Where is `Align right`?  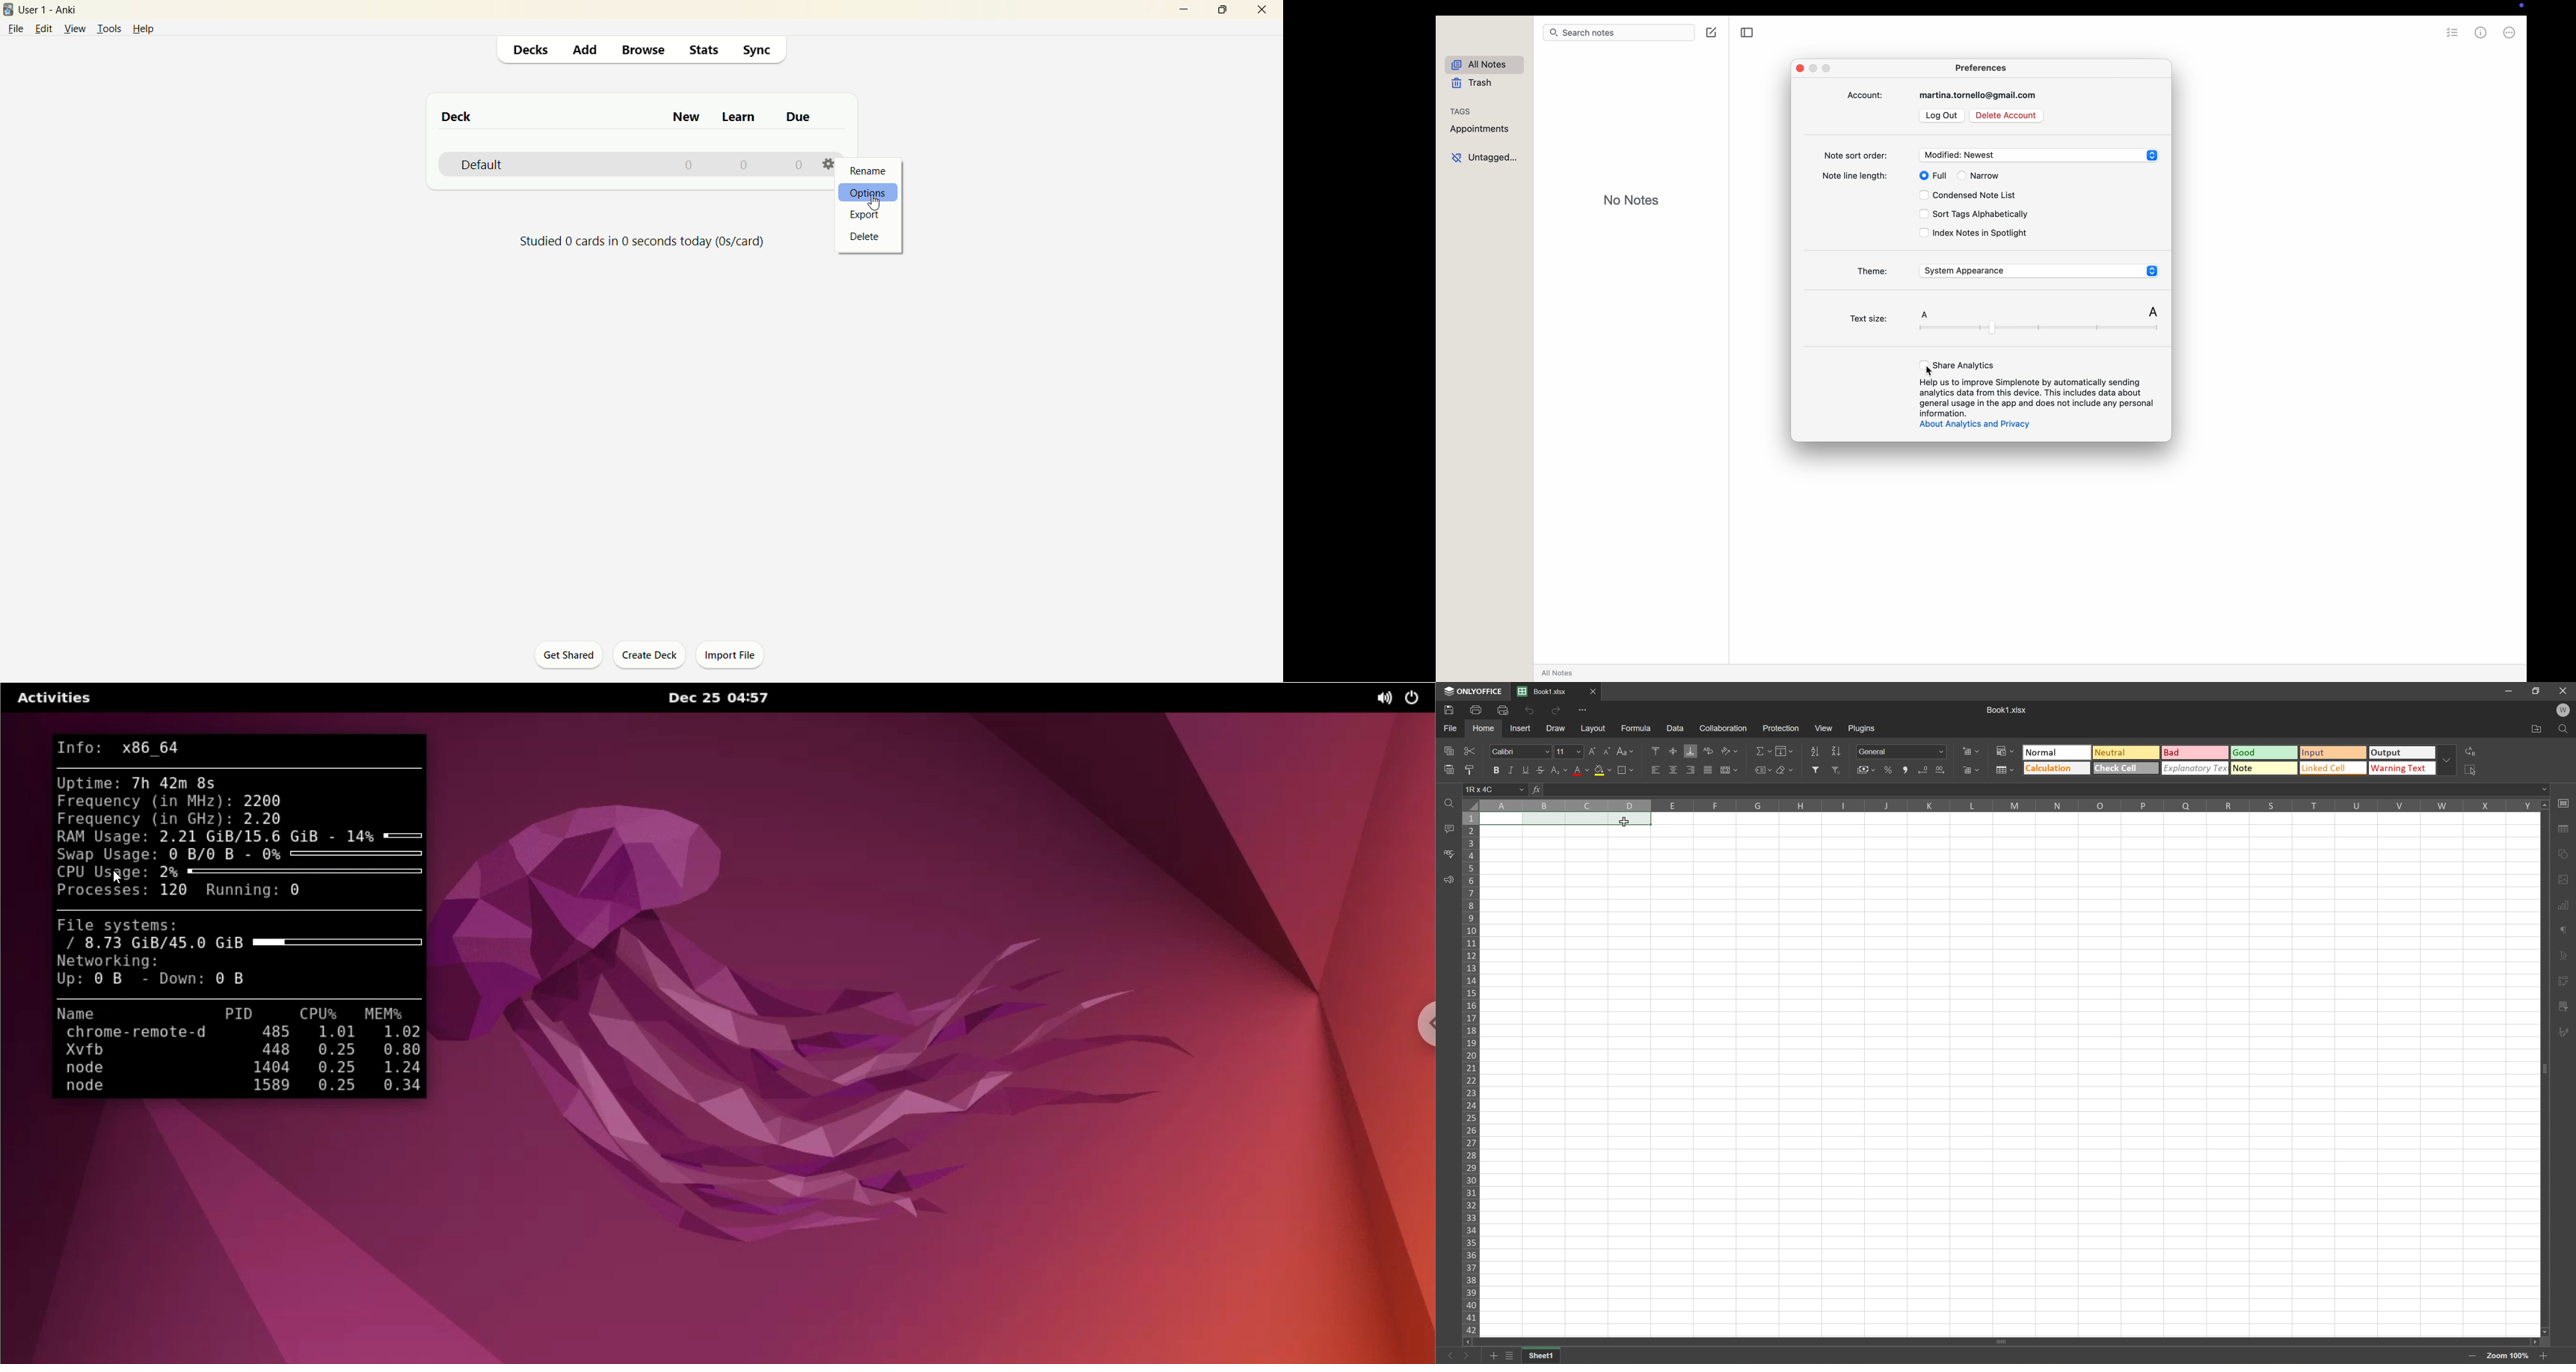 Align right is located at coordinates (1690, 771).